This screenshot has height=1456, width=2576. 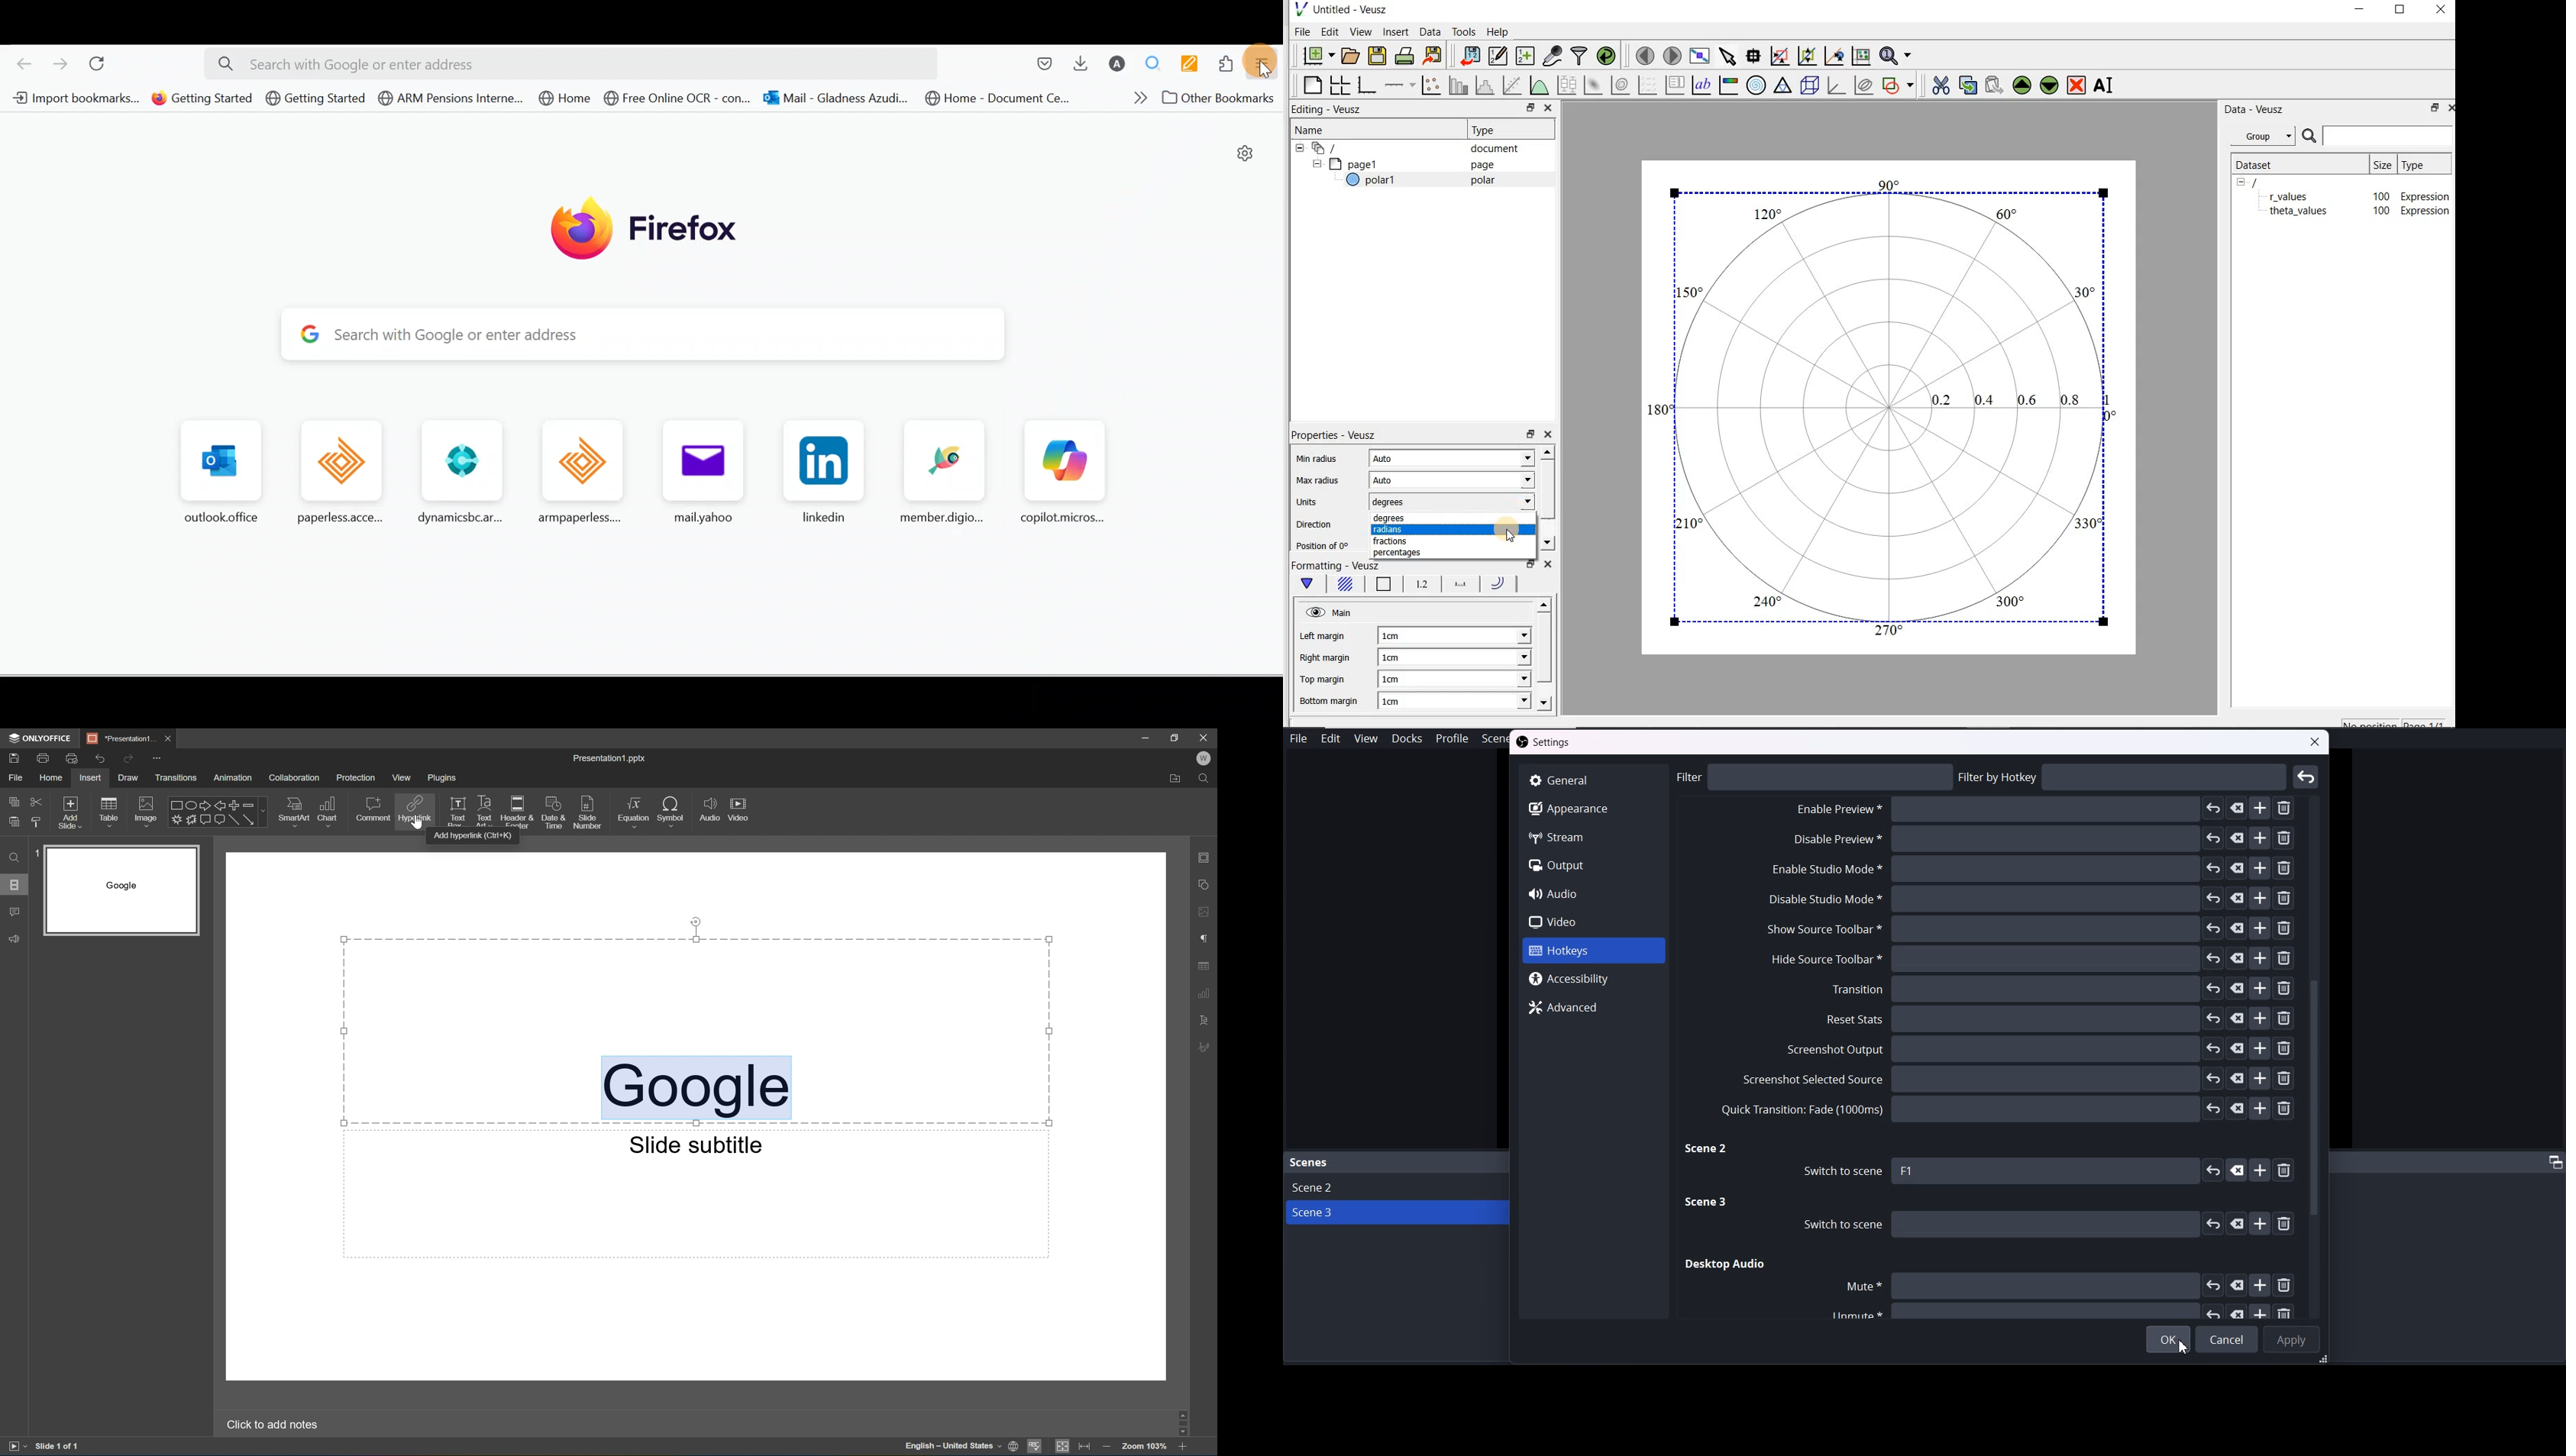 What do you see at coordinates (1386, 584) in the screenshot?
I see `Border` at bounding box center [1386, 584].